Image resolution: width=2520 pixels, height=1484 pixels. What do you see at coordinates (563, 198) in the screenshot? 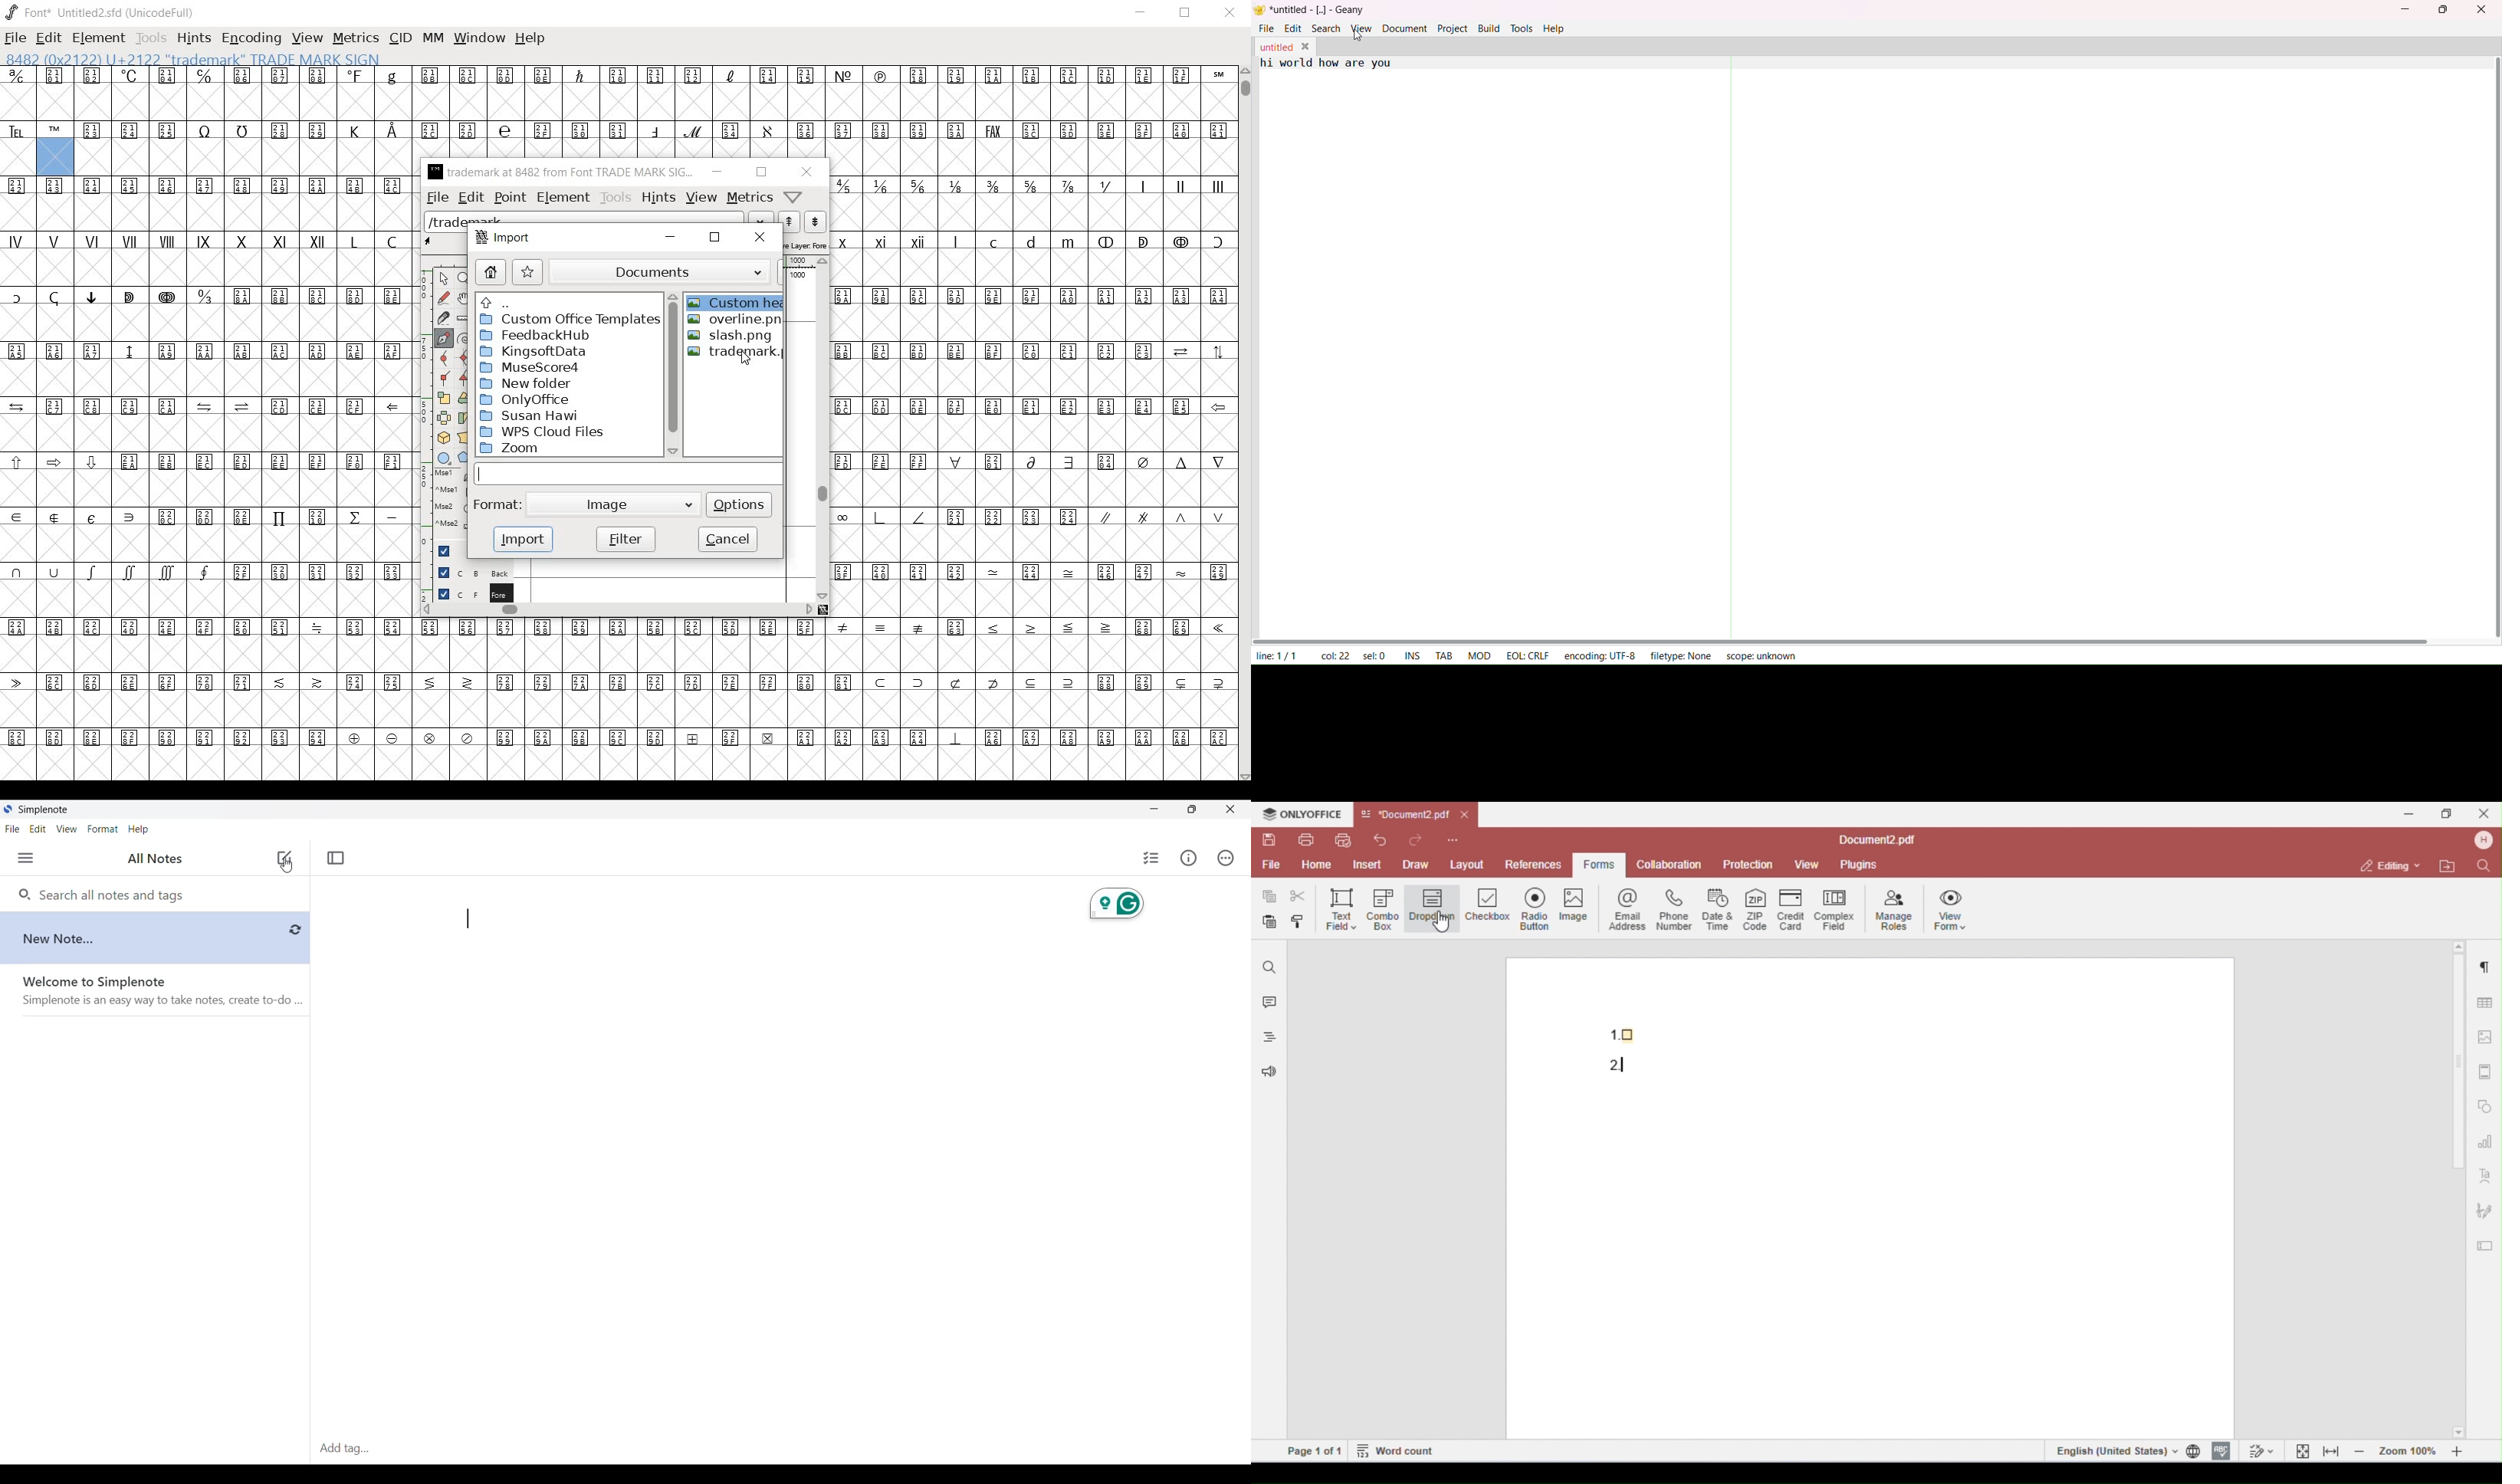
I see `element` at bounding box center [563, 198].